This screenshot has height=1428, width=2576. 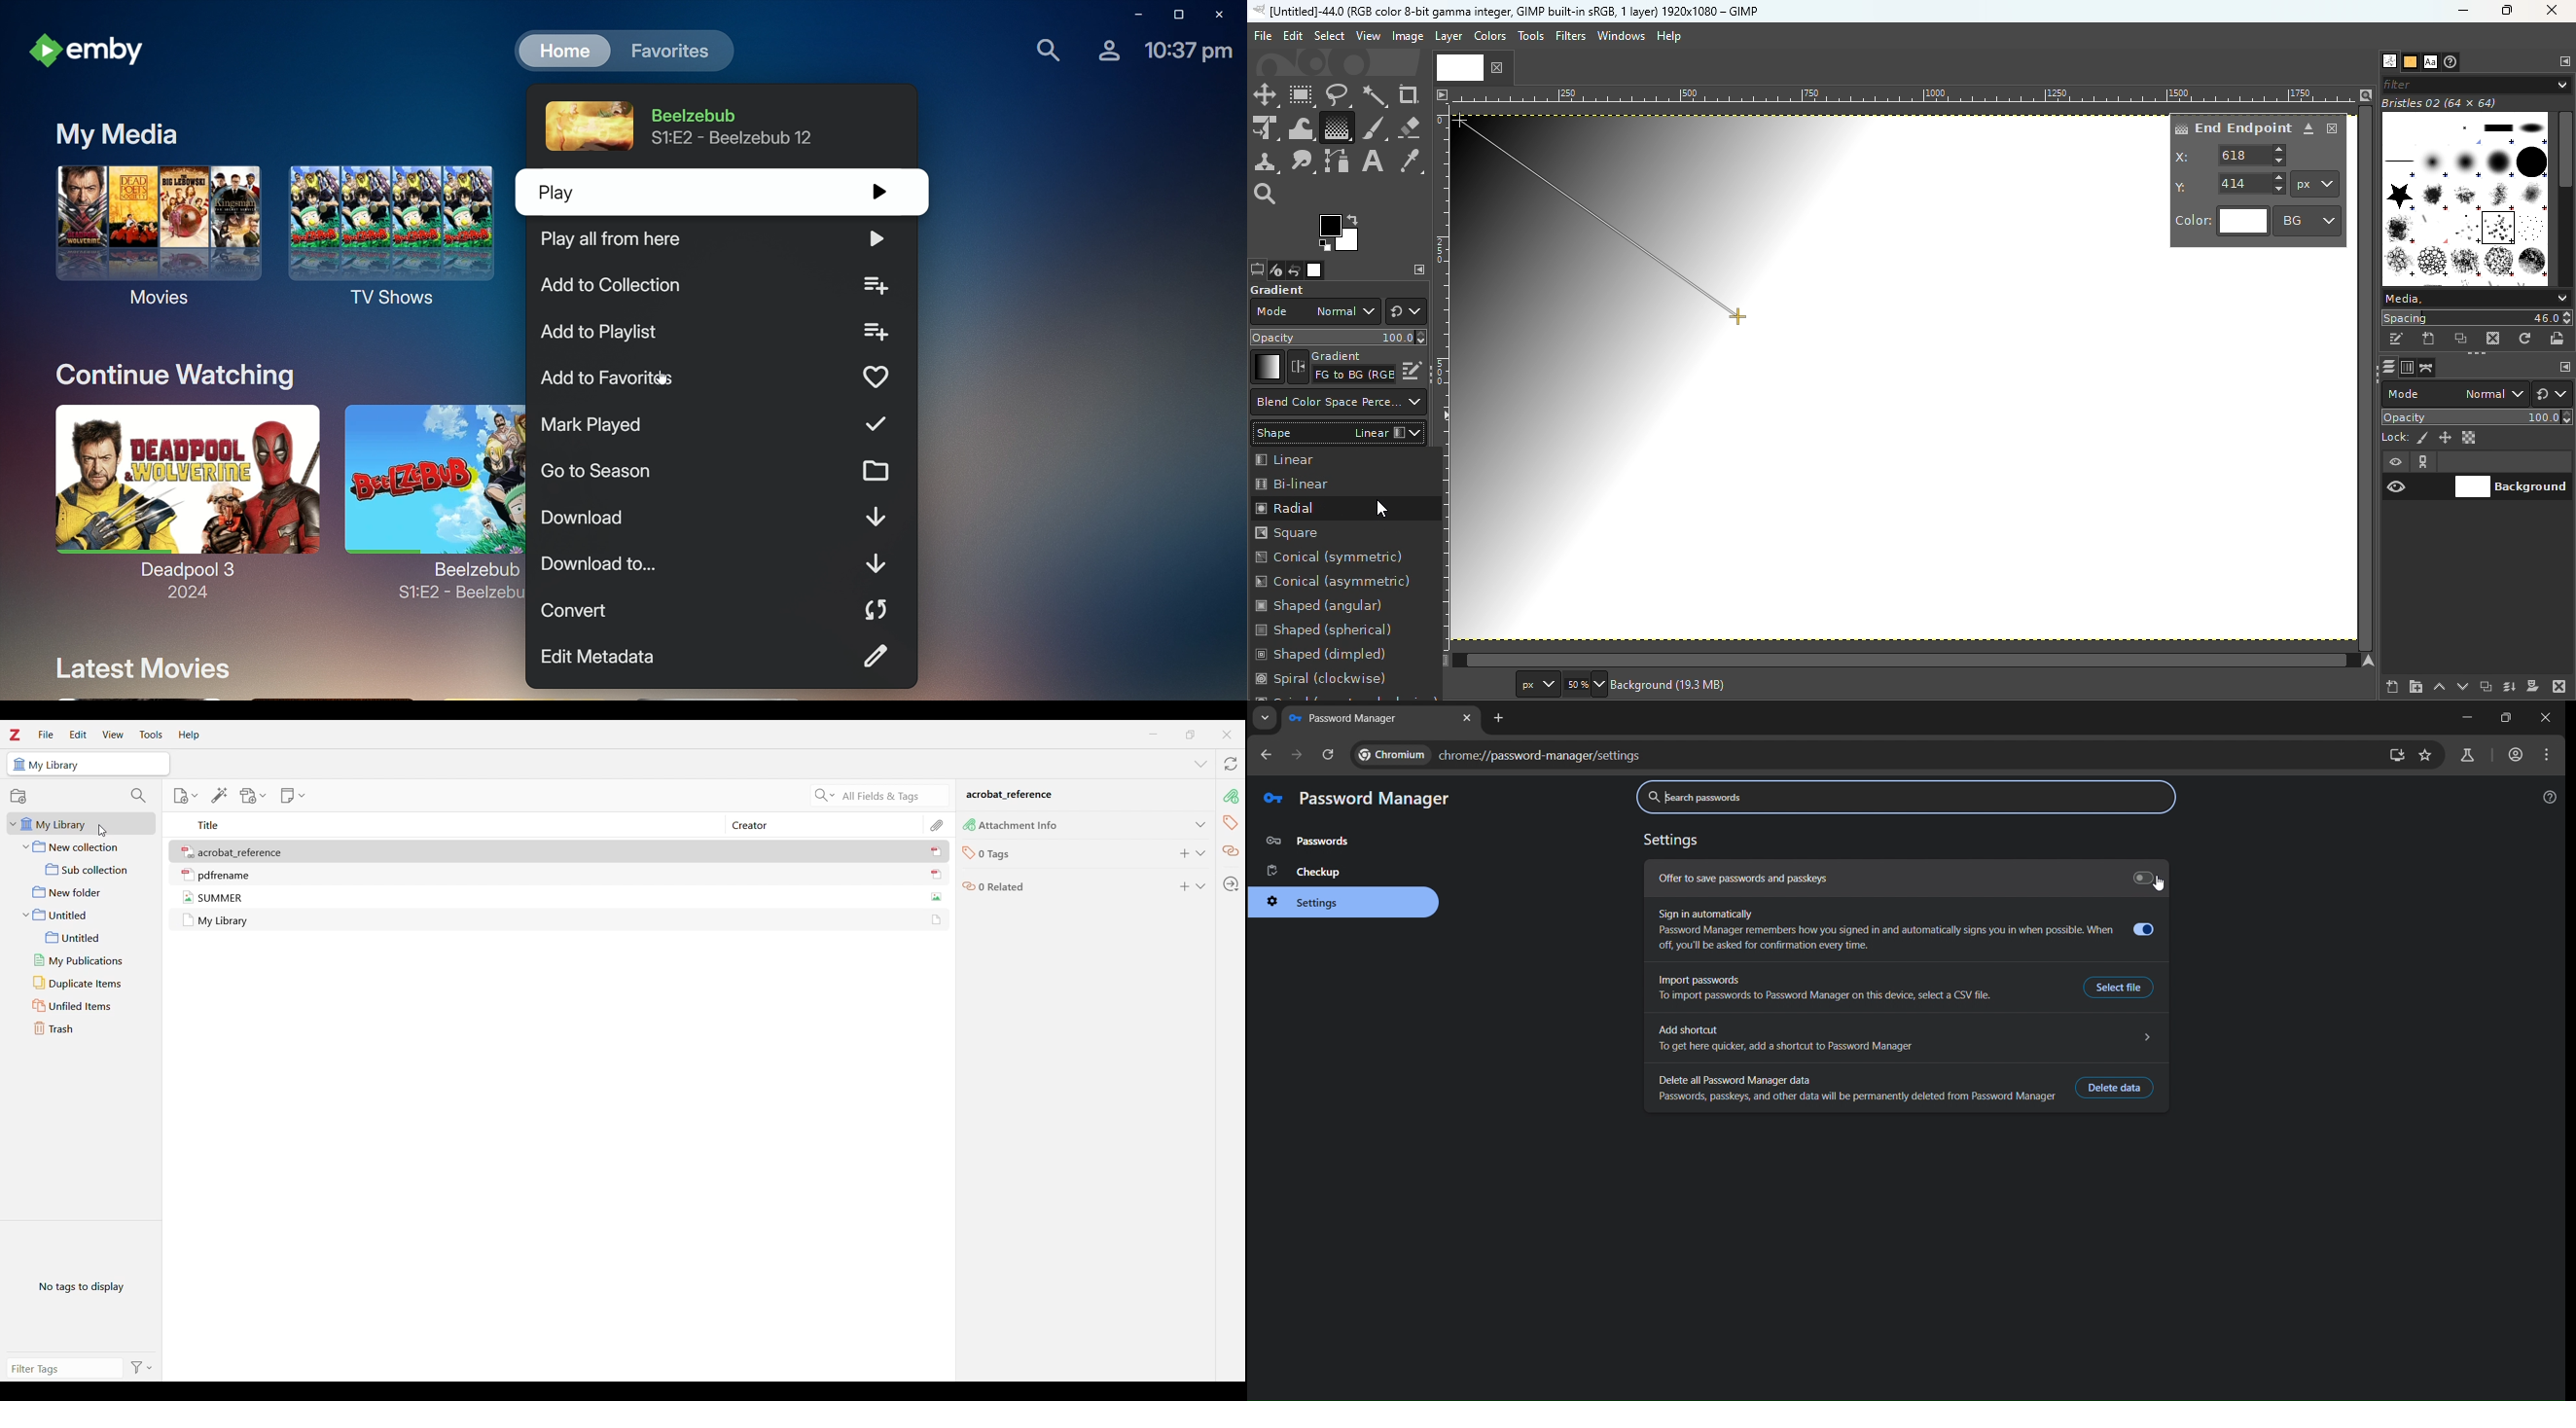 I want to click on Help, so click(x=1671, y=36).